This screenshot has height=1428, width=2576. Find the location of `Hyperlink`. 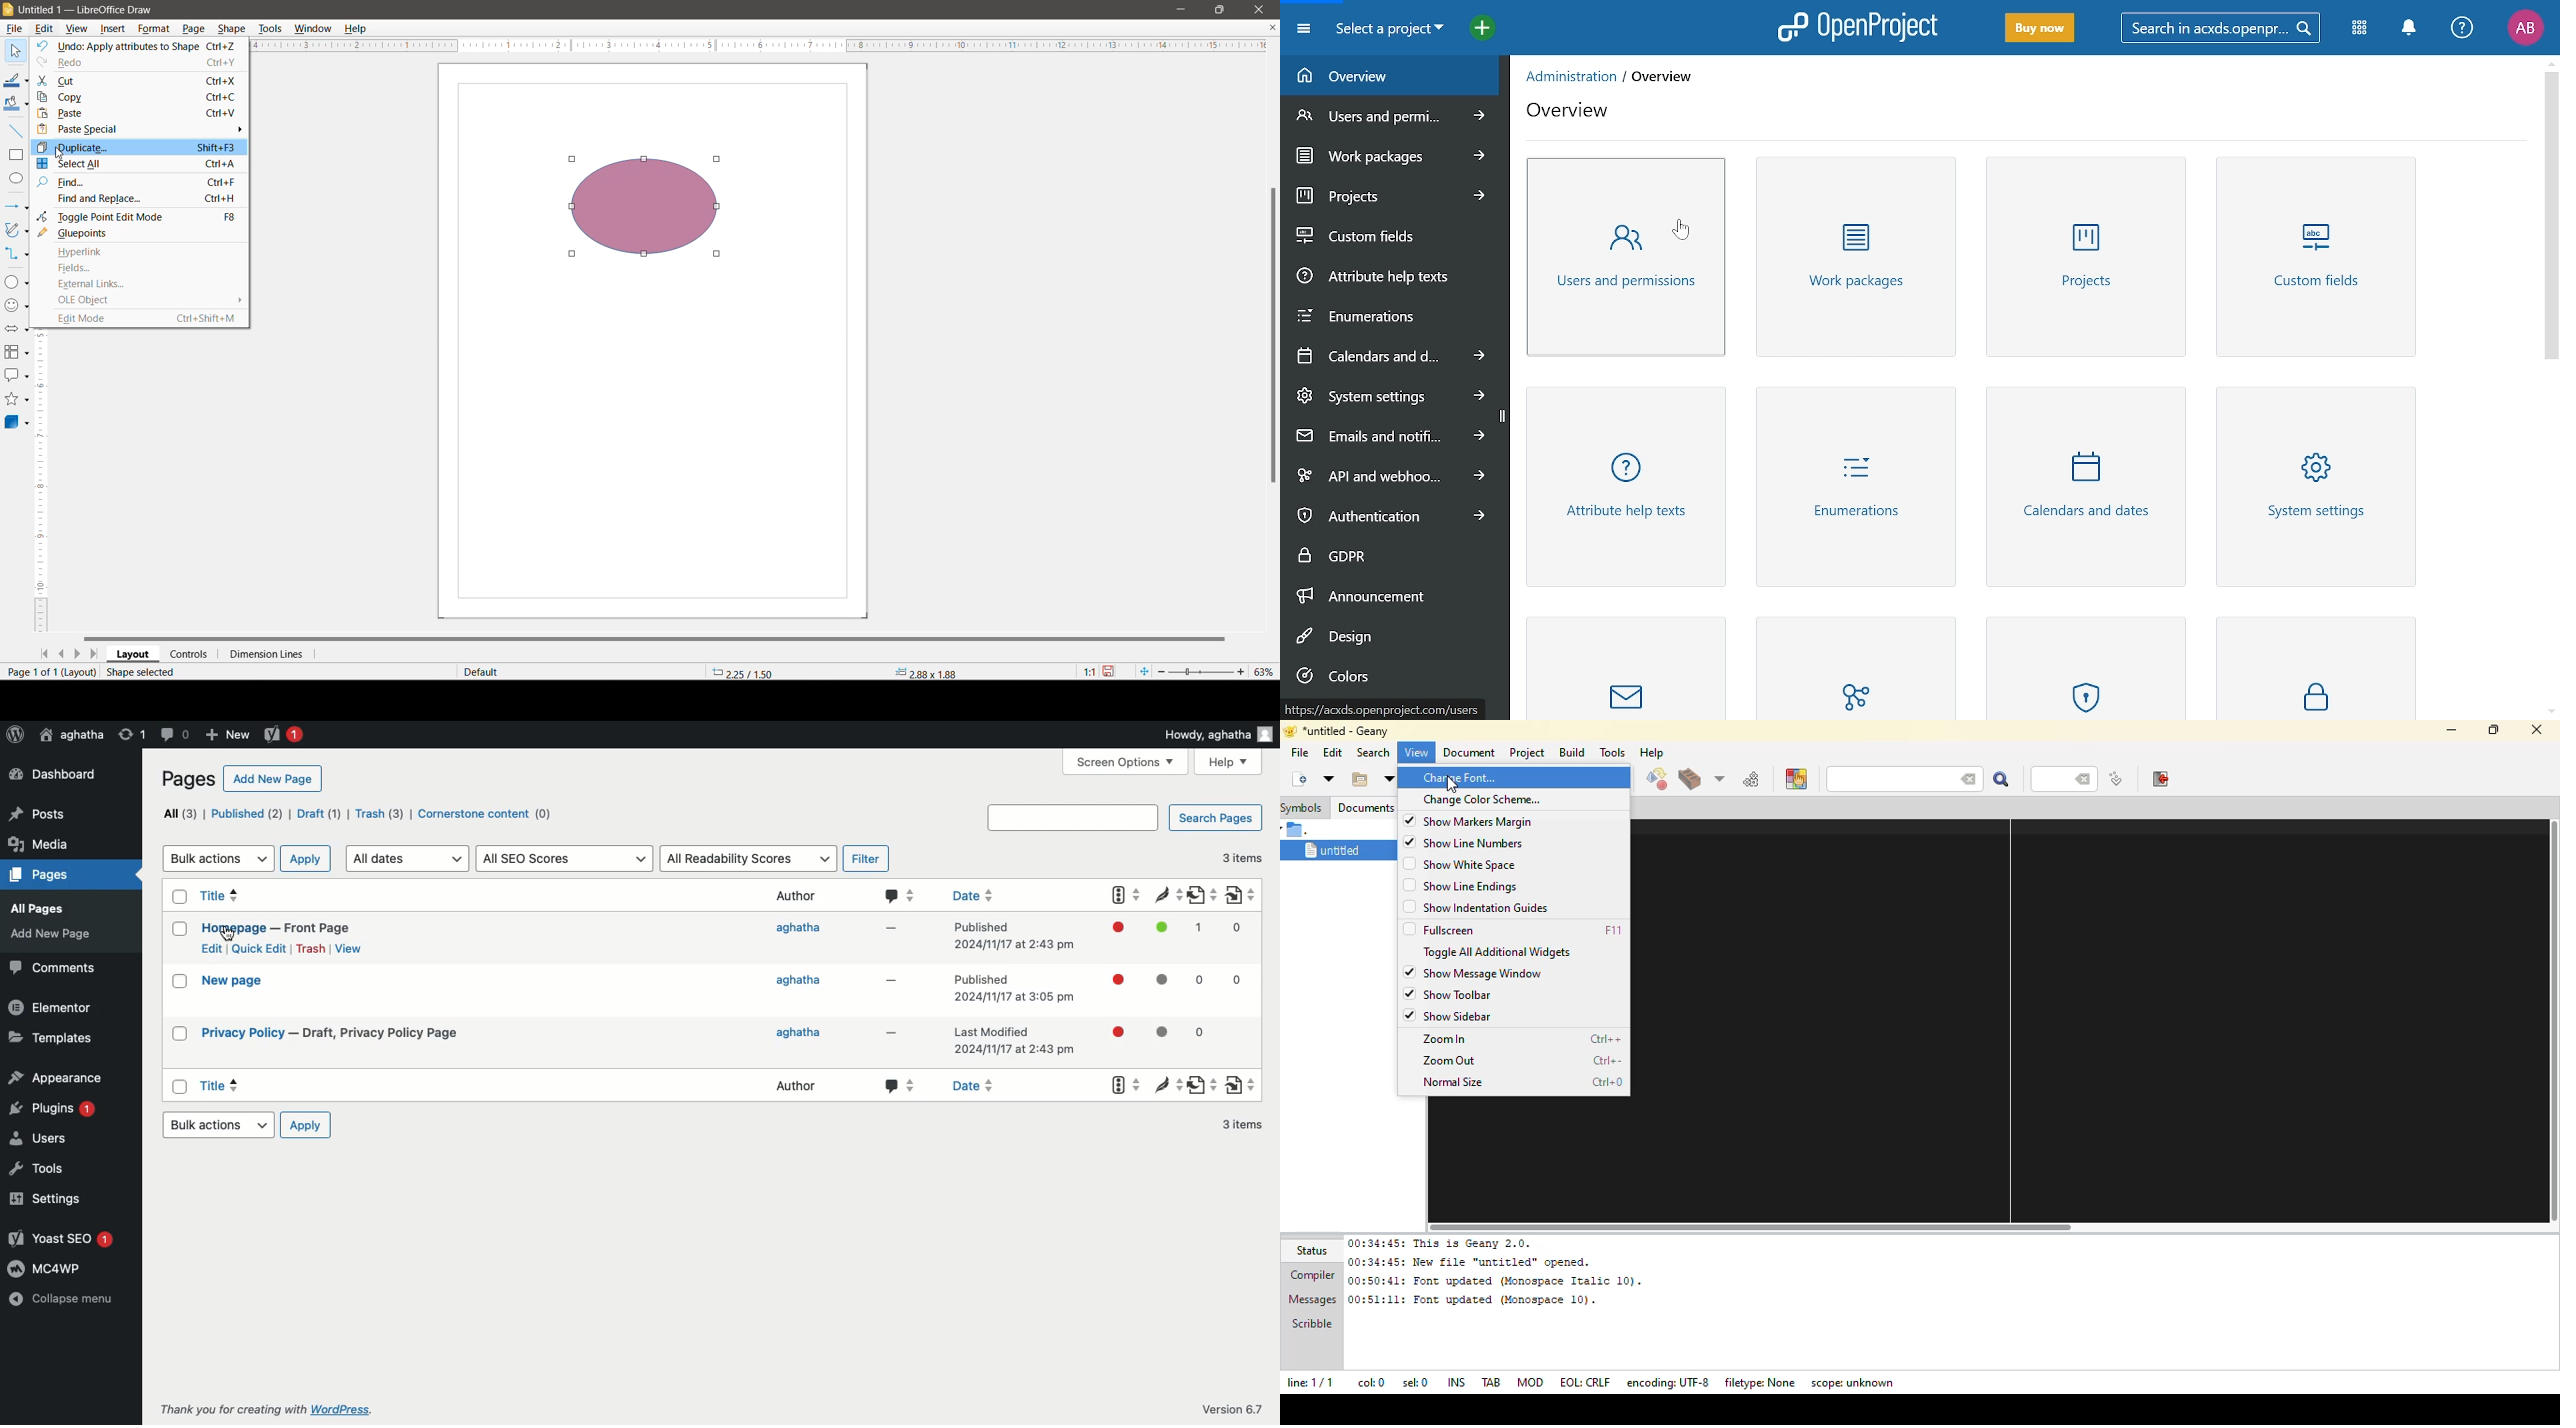

Hyperlink is located at coordinates (75, 251).